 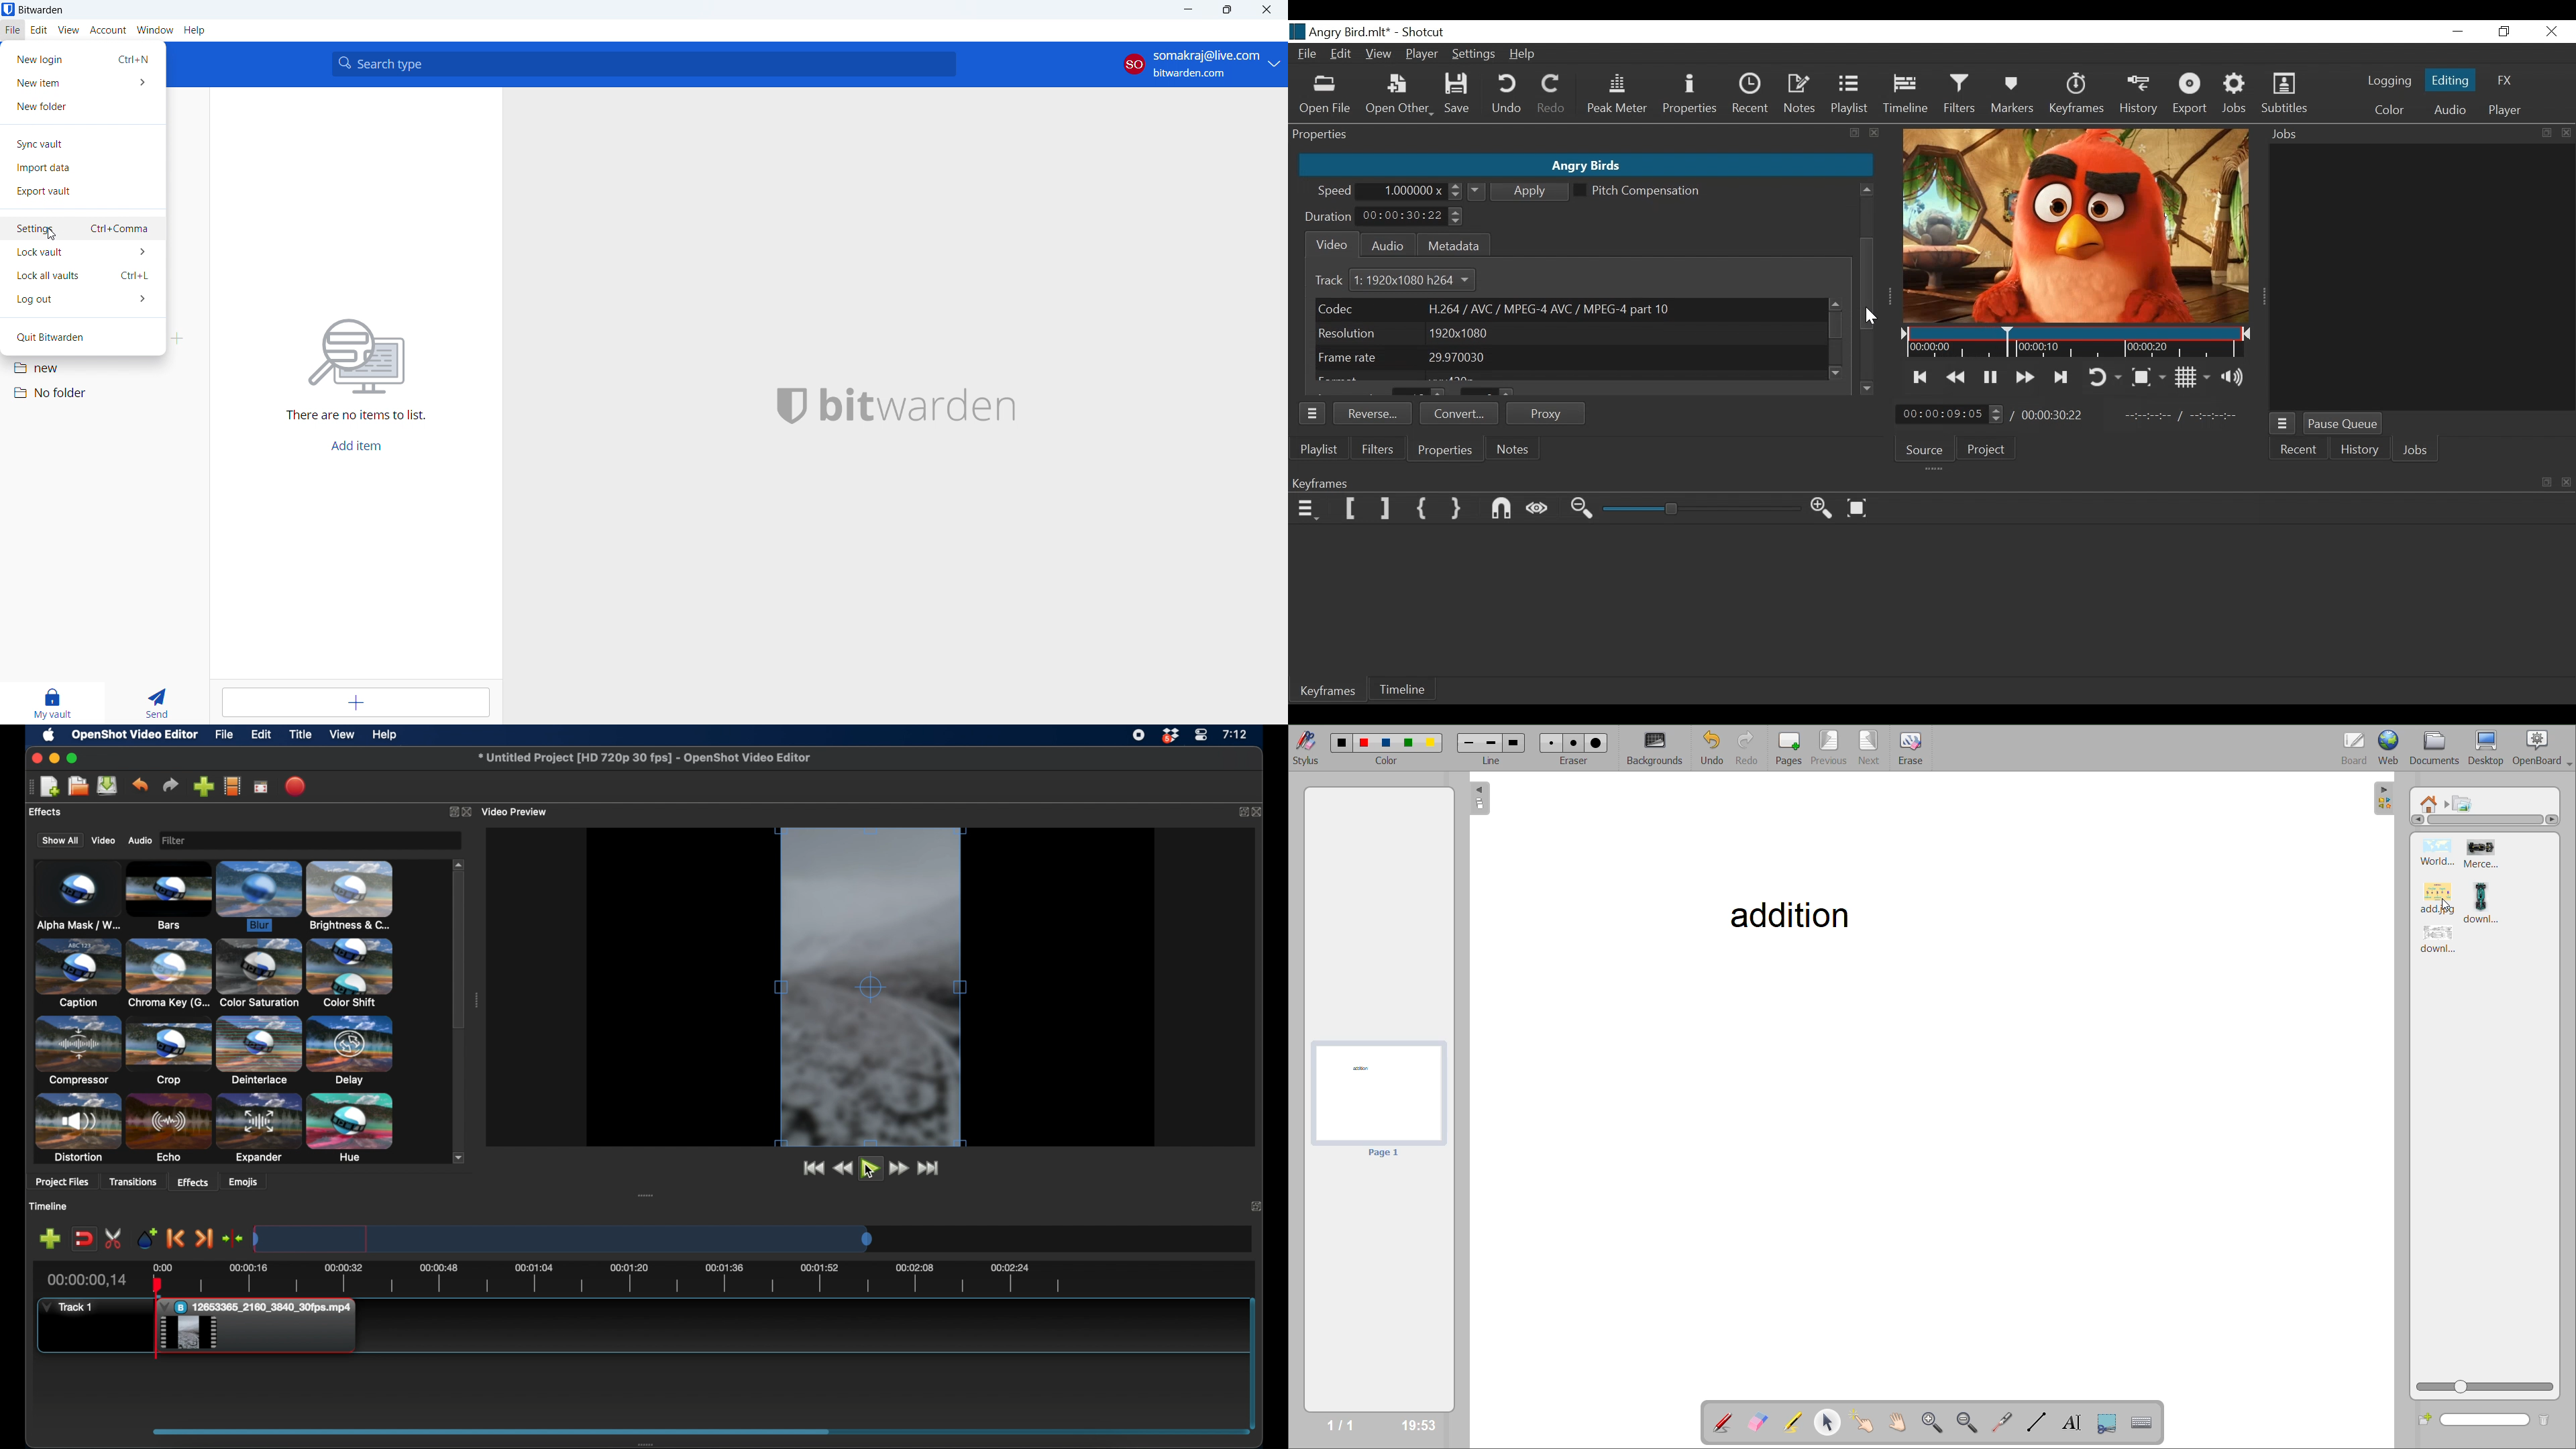 I want to click on new login, so click(x=82, y=59).